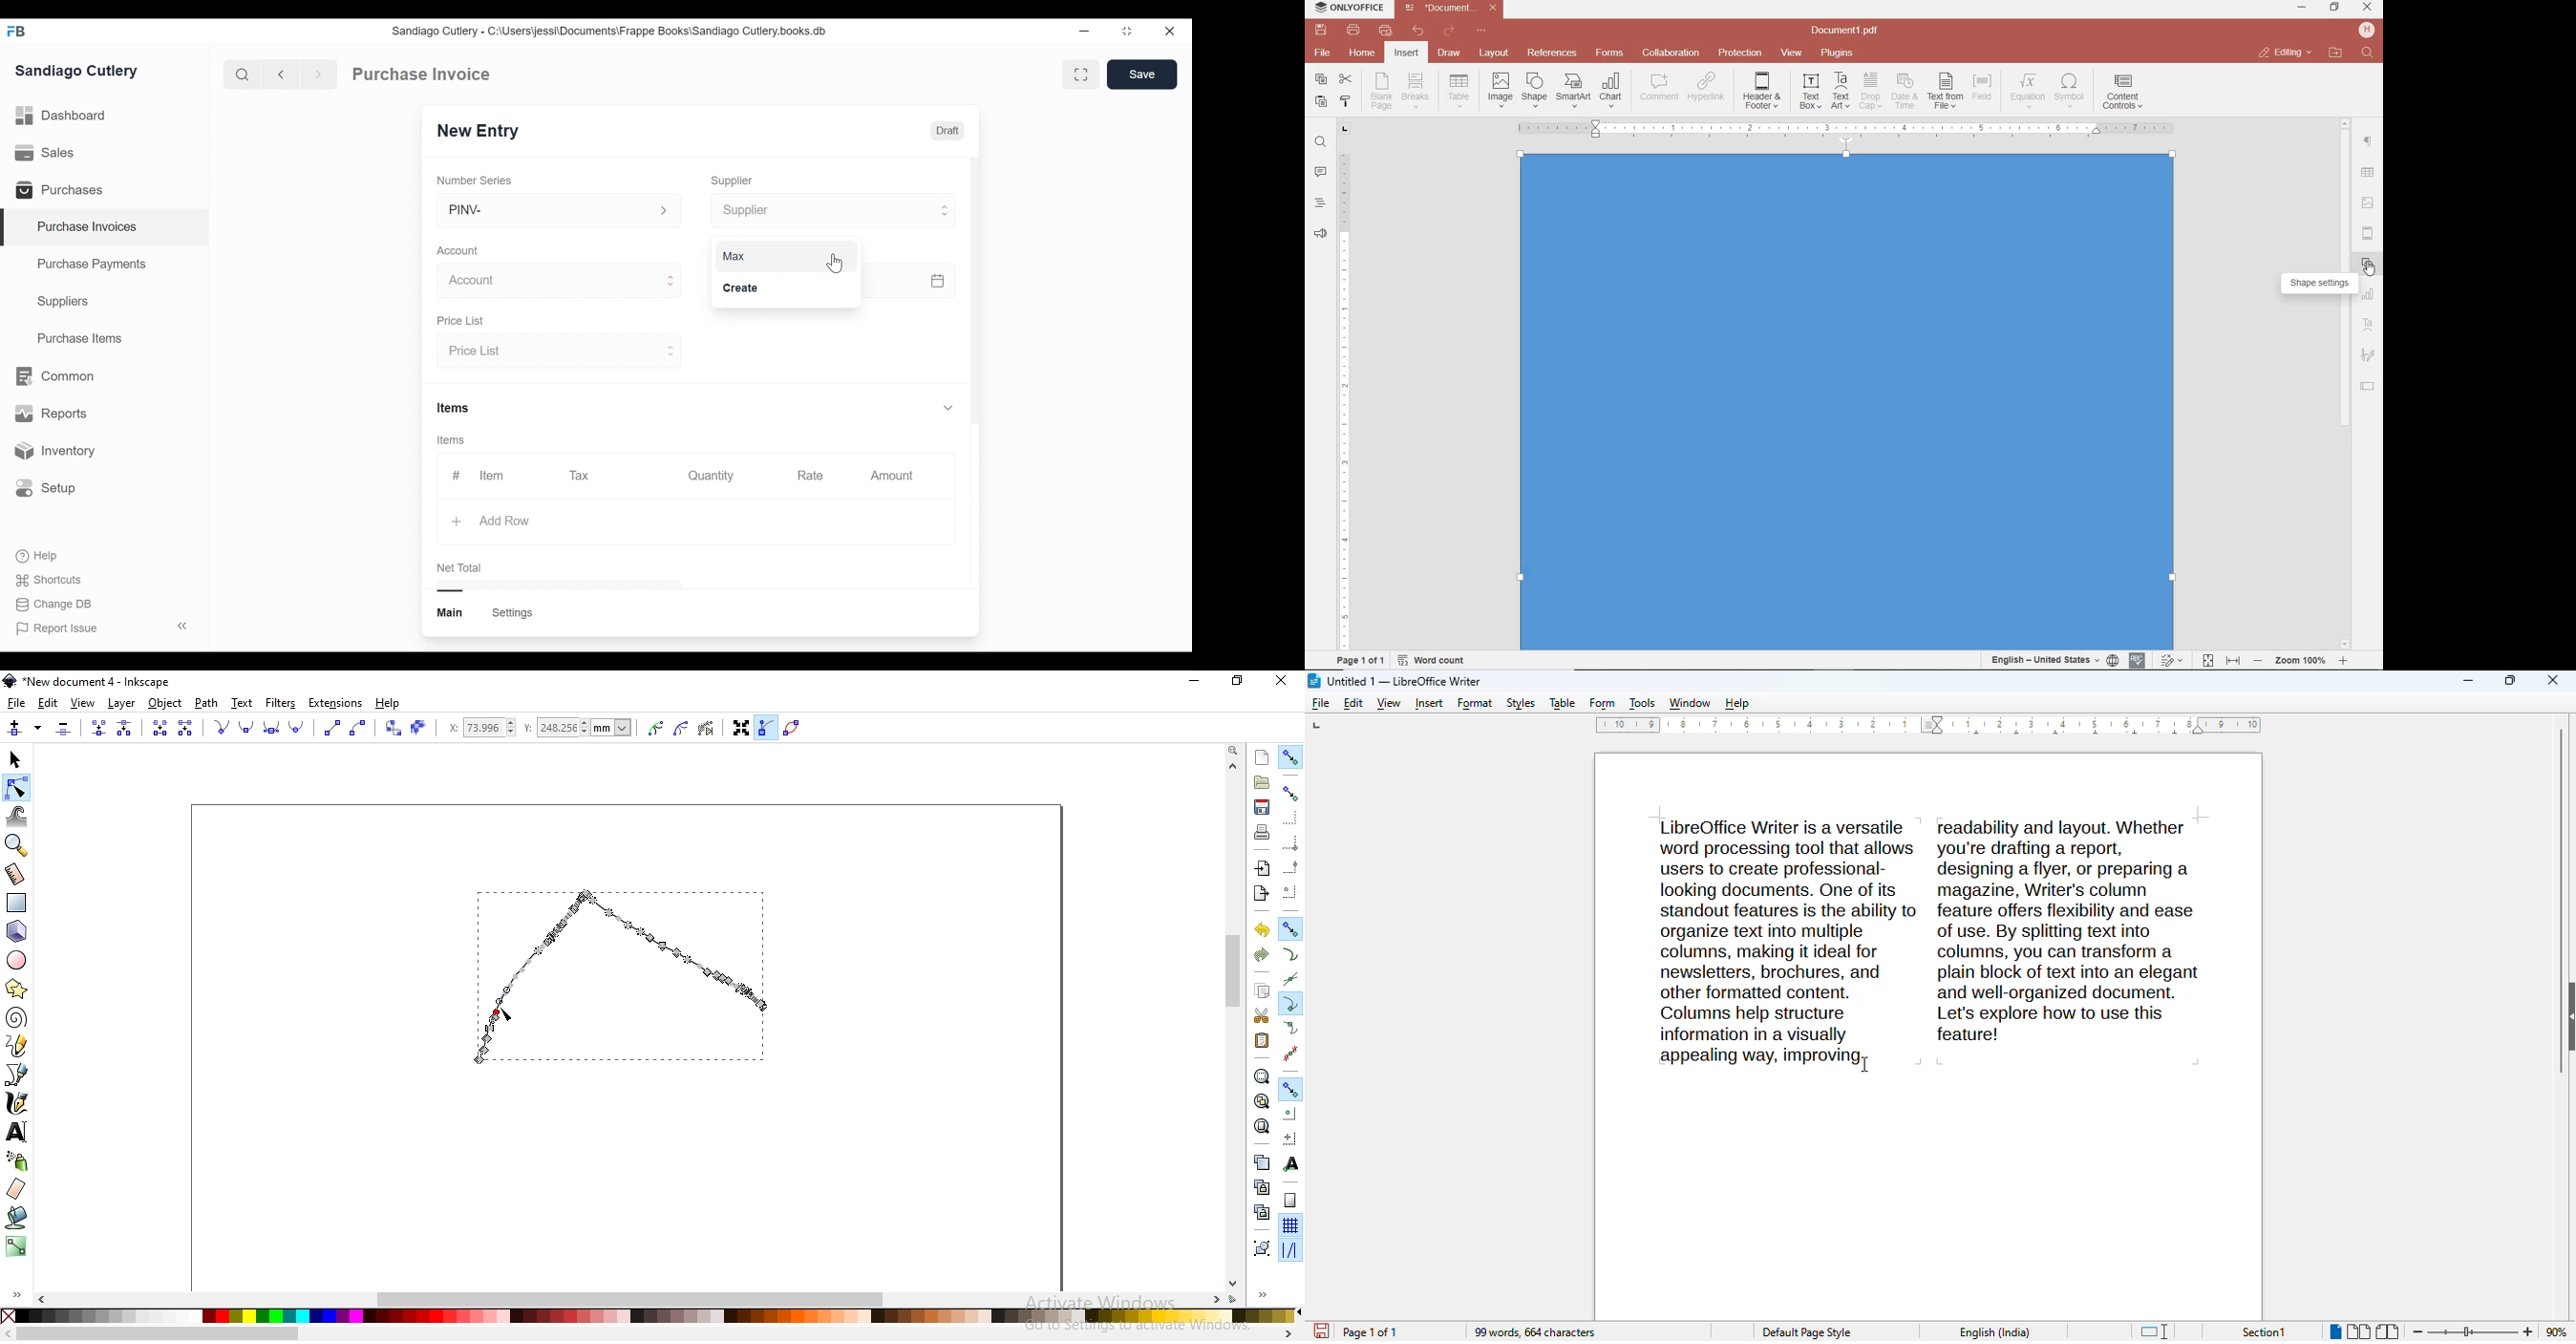 This screenshot has width=2576, height=1344. What do you see at coordinates (1263, 868) in the screenshot?
I see `import a bitmap` at bounding box center [1263, 868].